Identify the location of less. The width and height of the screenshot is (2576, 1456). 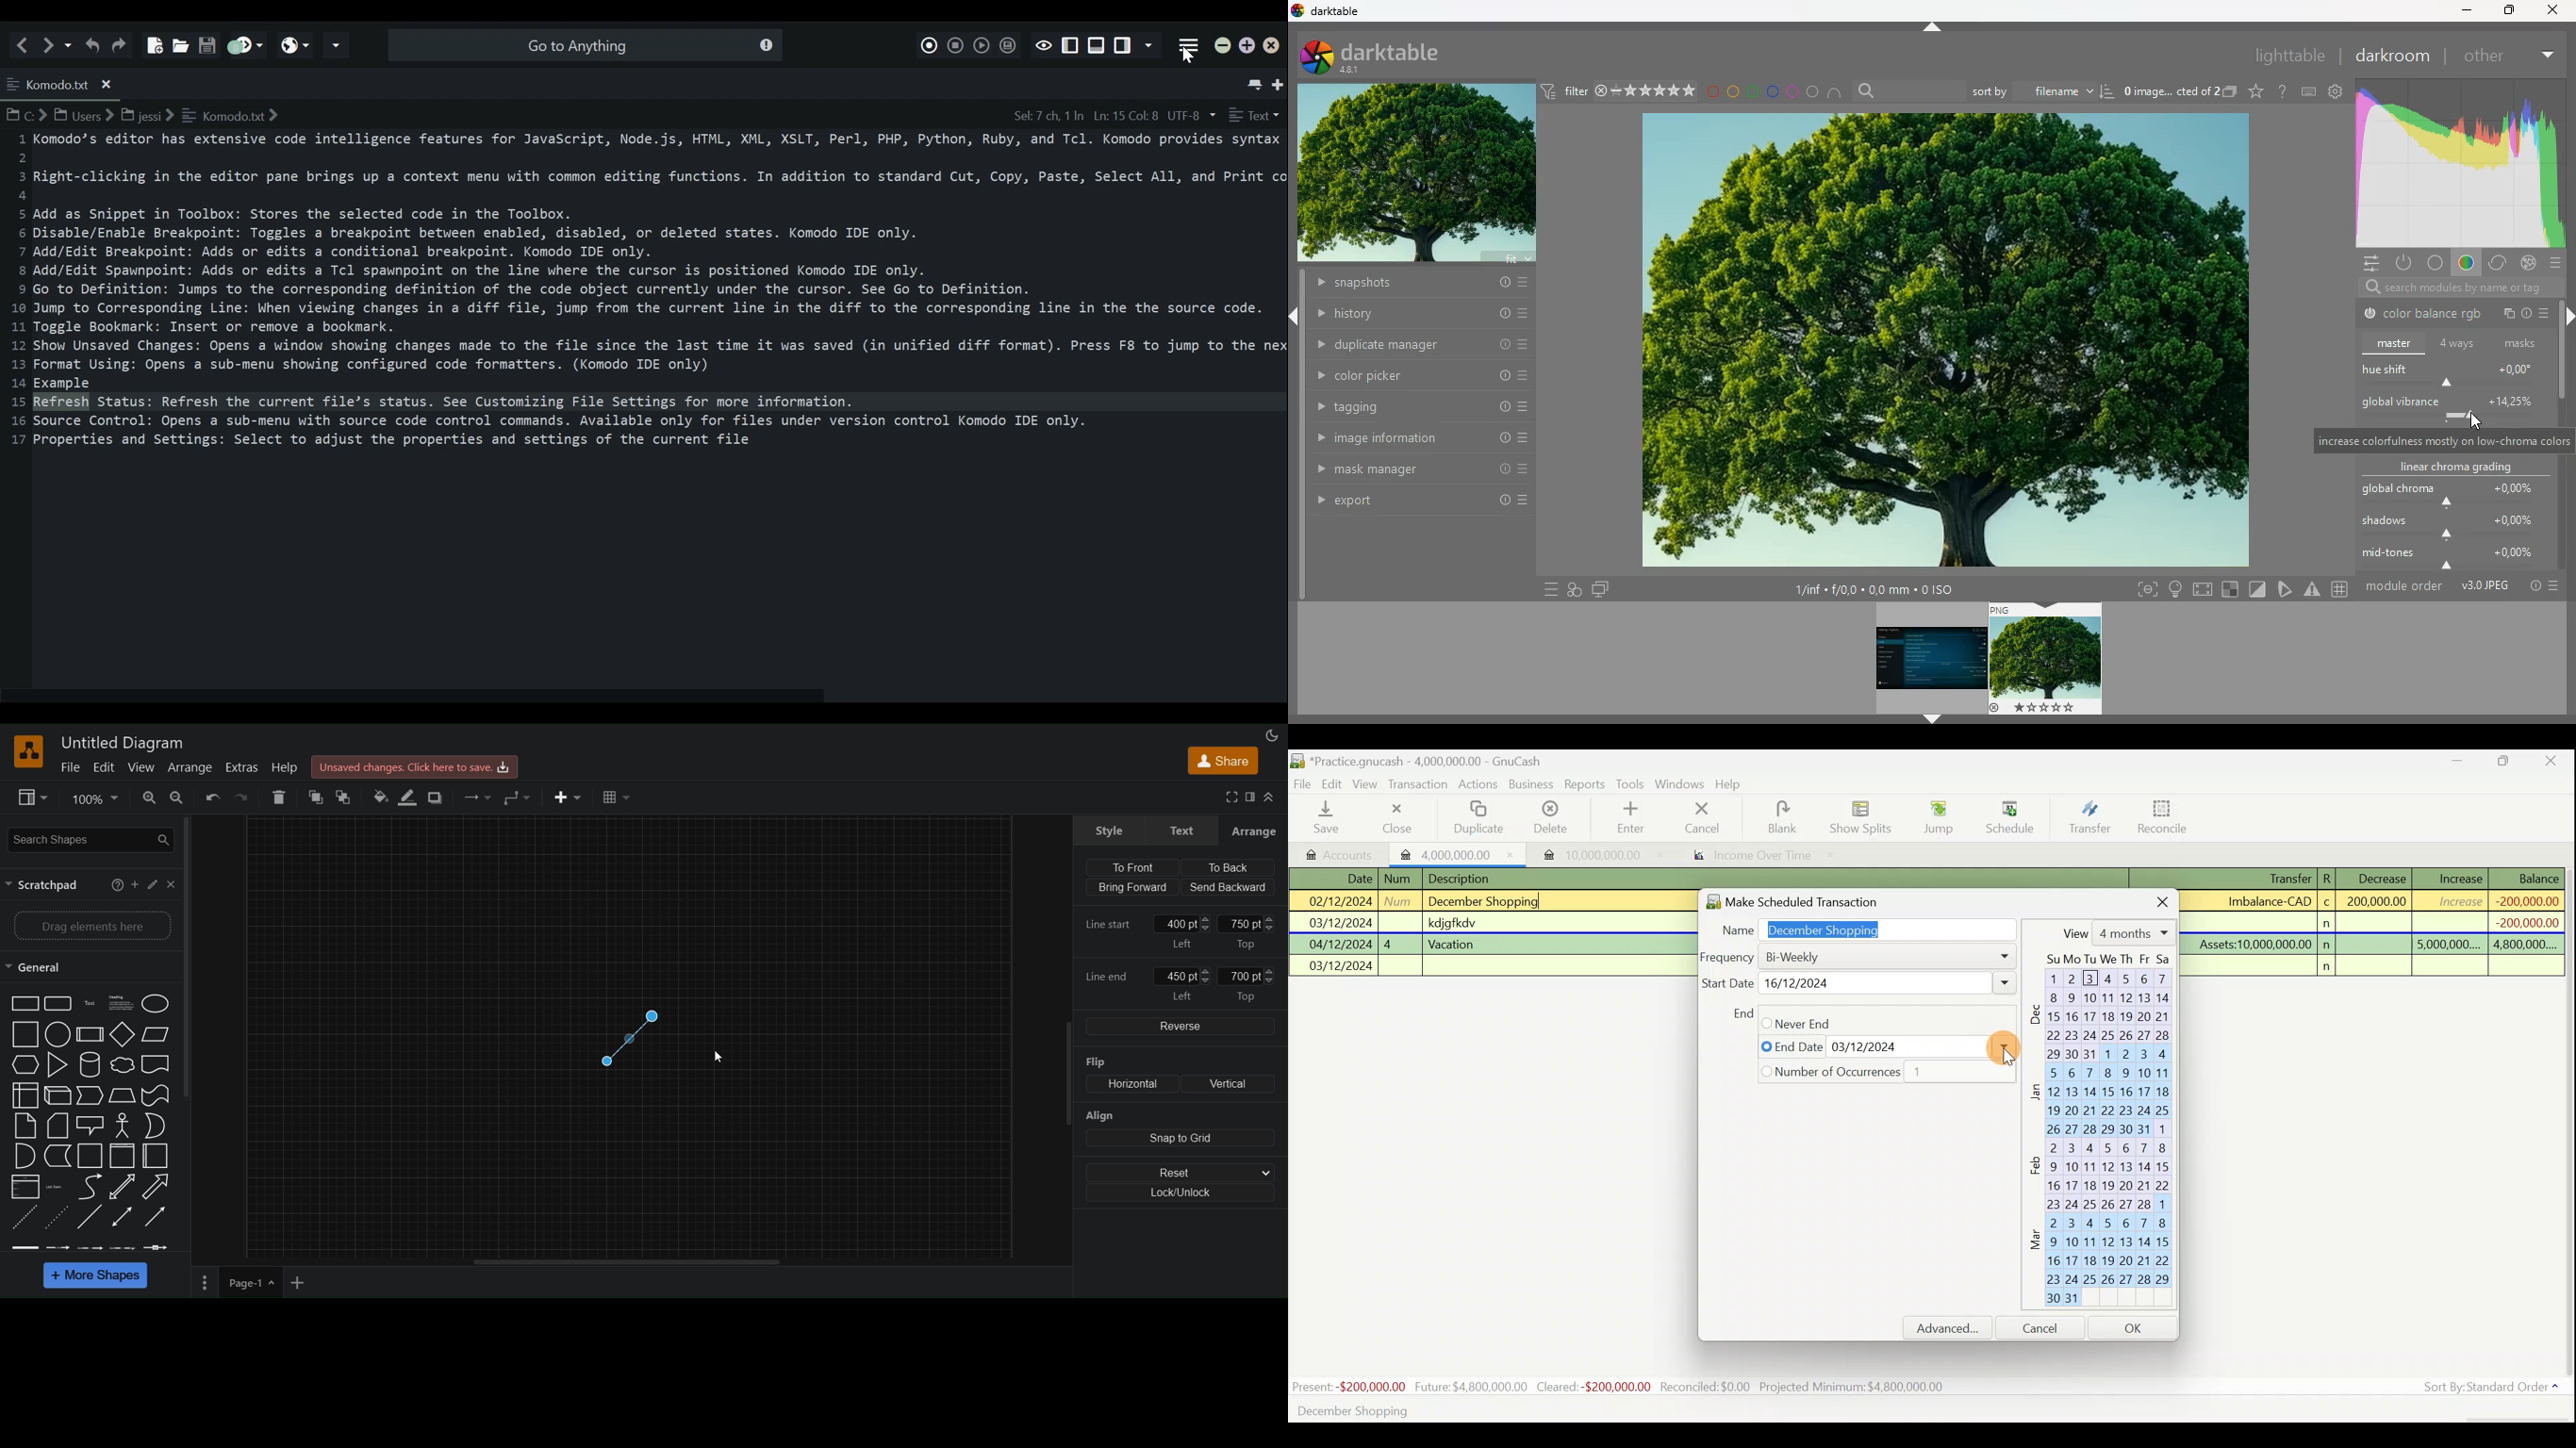
(2545, 52).